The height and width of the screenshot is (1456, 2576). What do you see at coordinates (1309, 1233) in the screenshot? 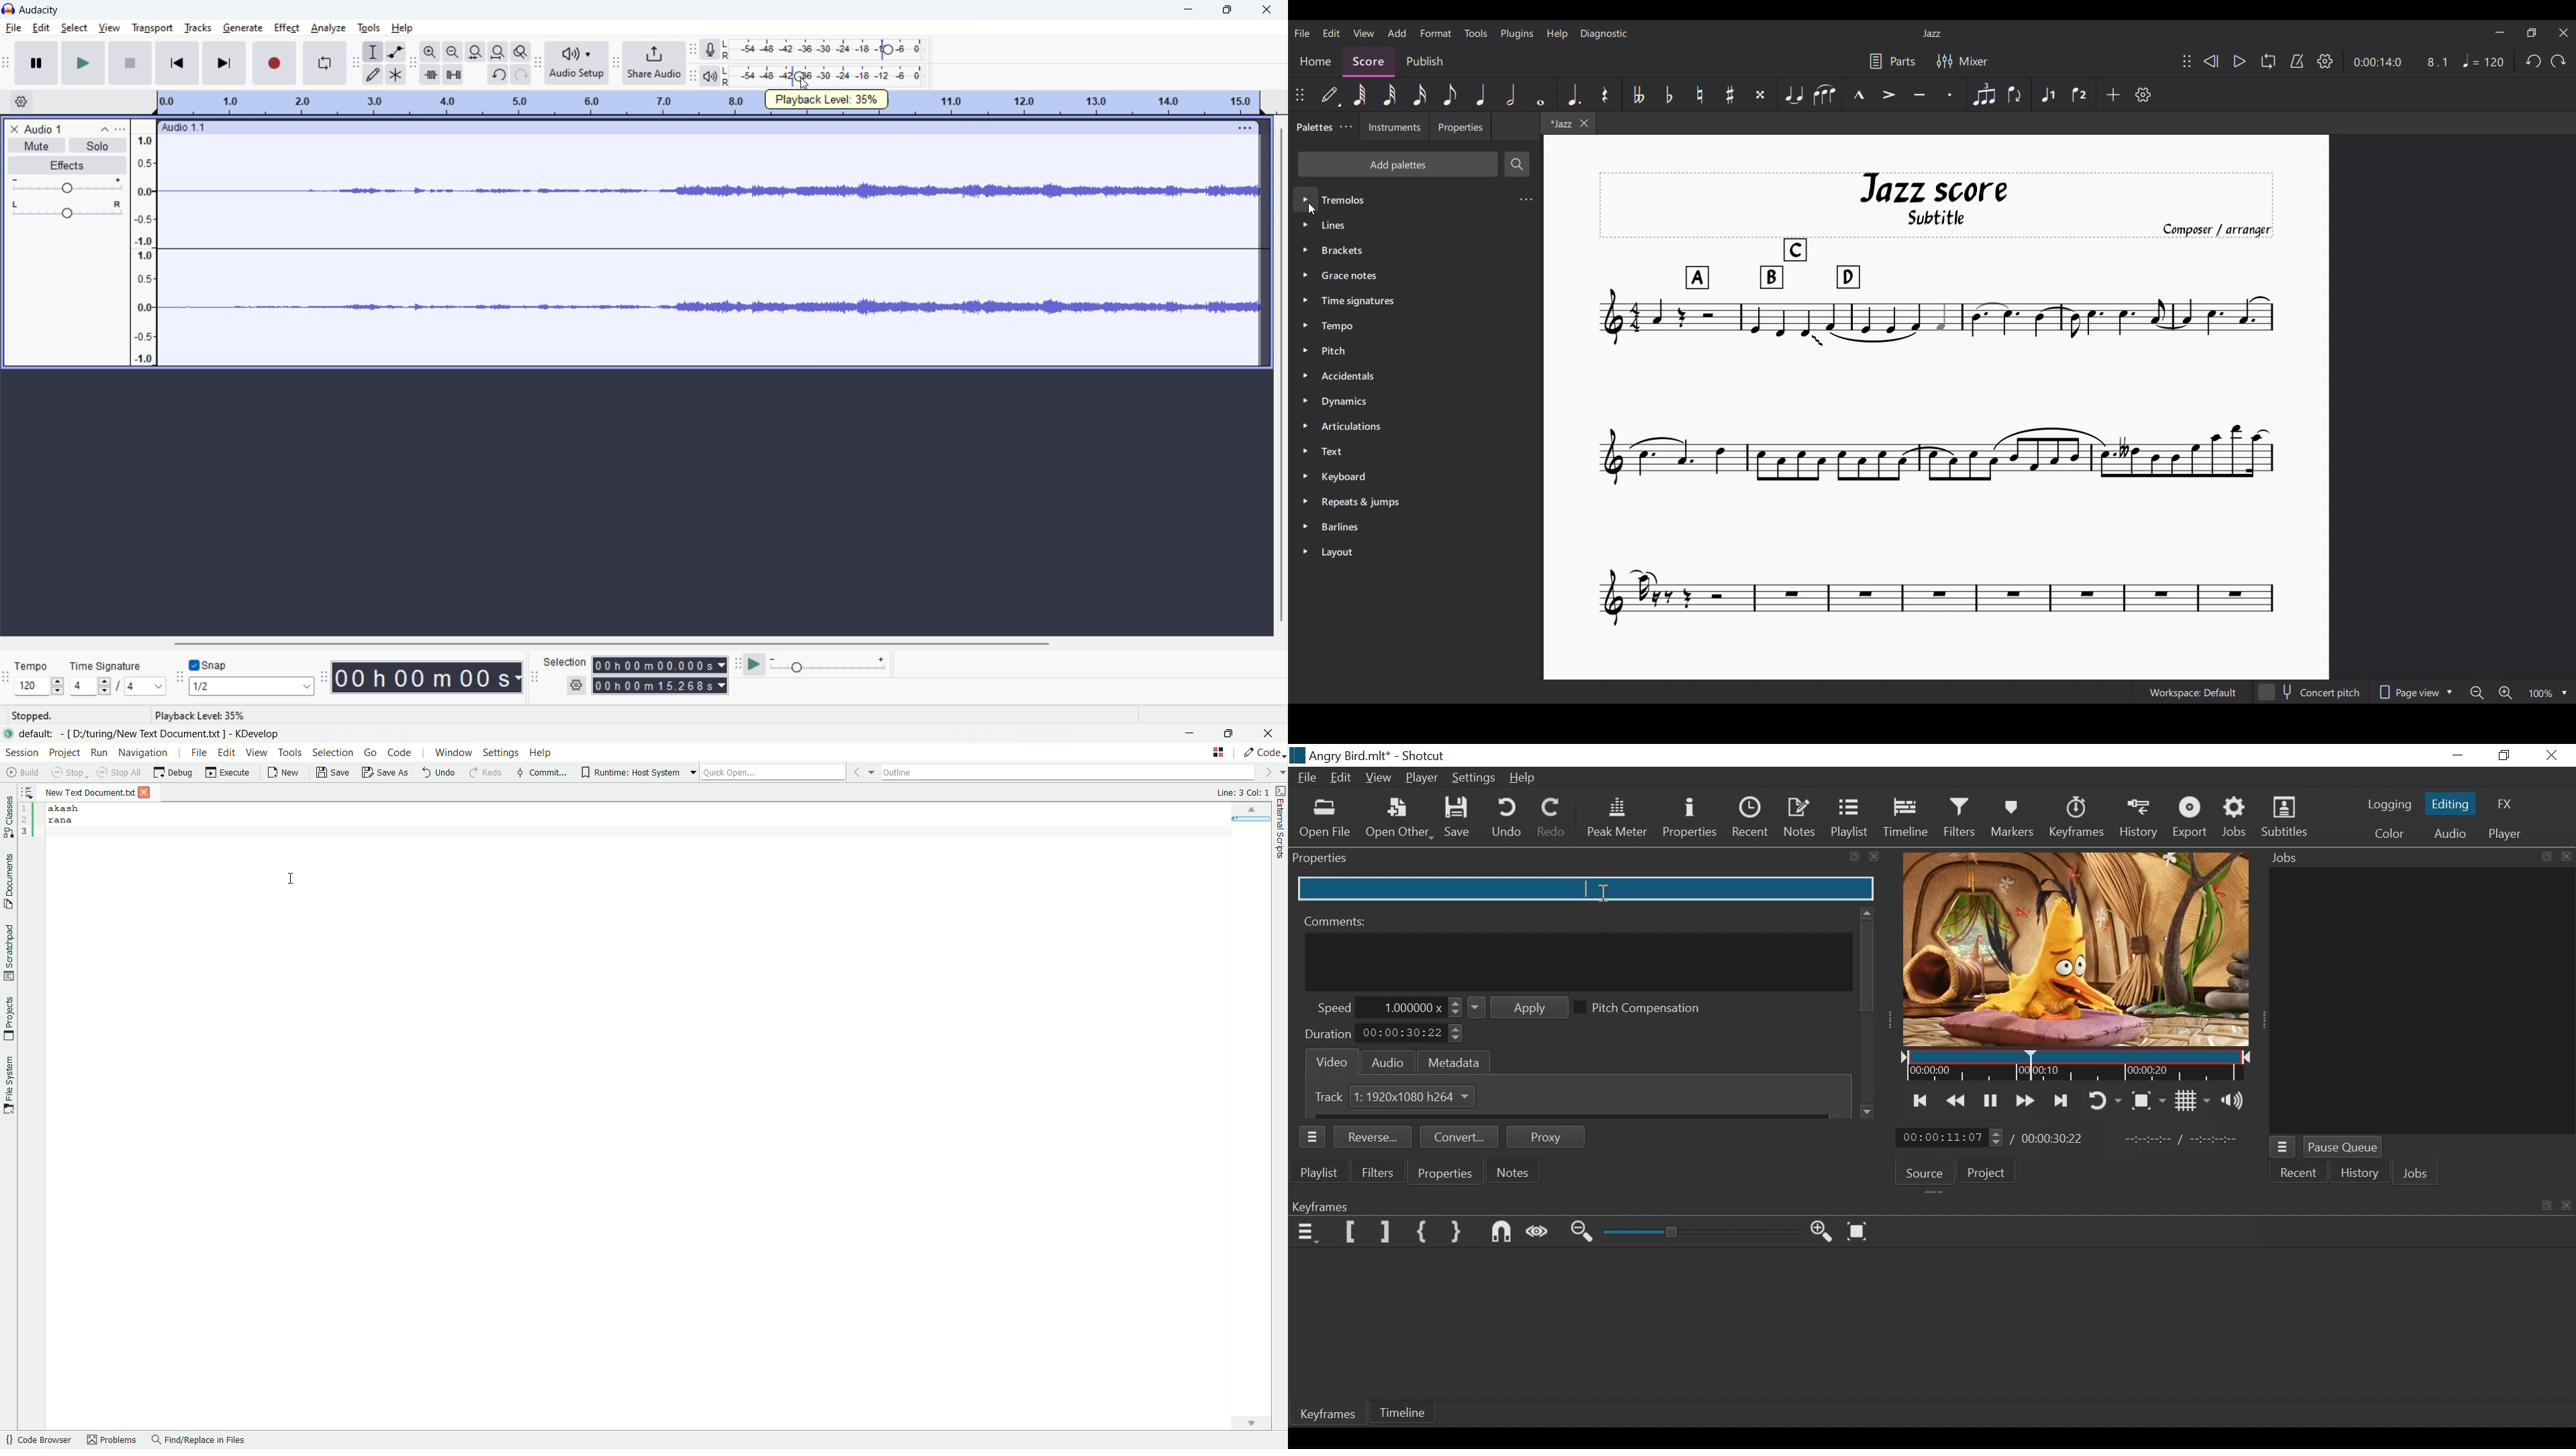
I see `Keyframe menu` at bounding box center [1309, 1233].